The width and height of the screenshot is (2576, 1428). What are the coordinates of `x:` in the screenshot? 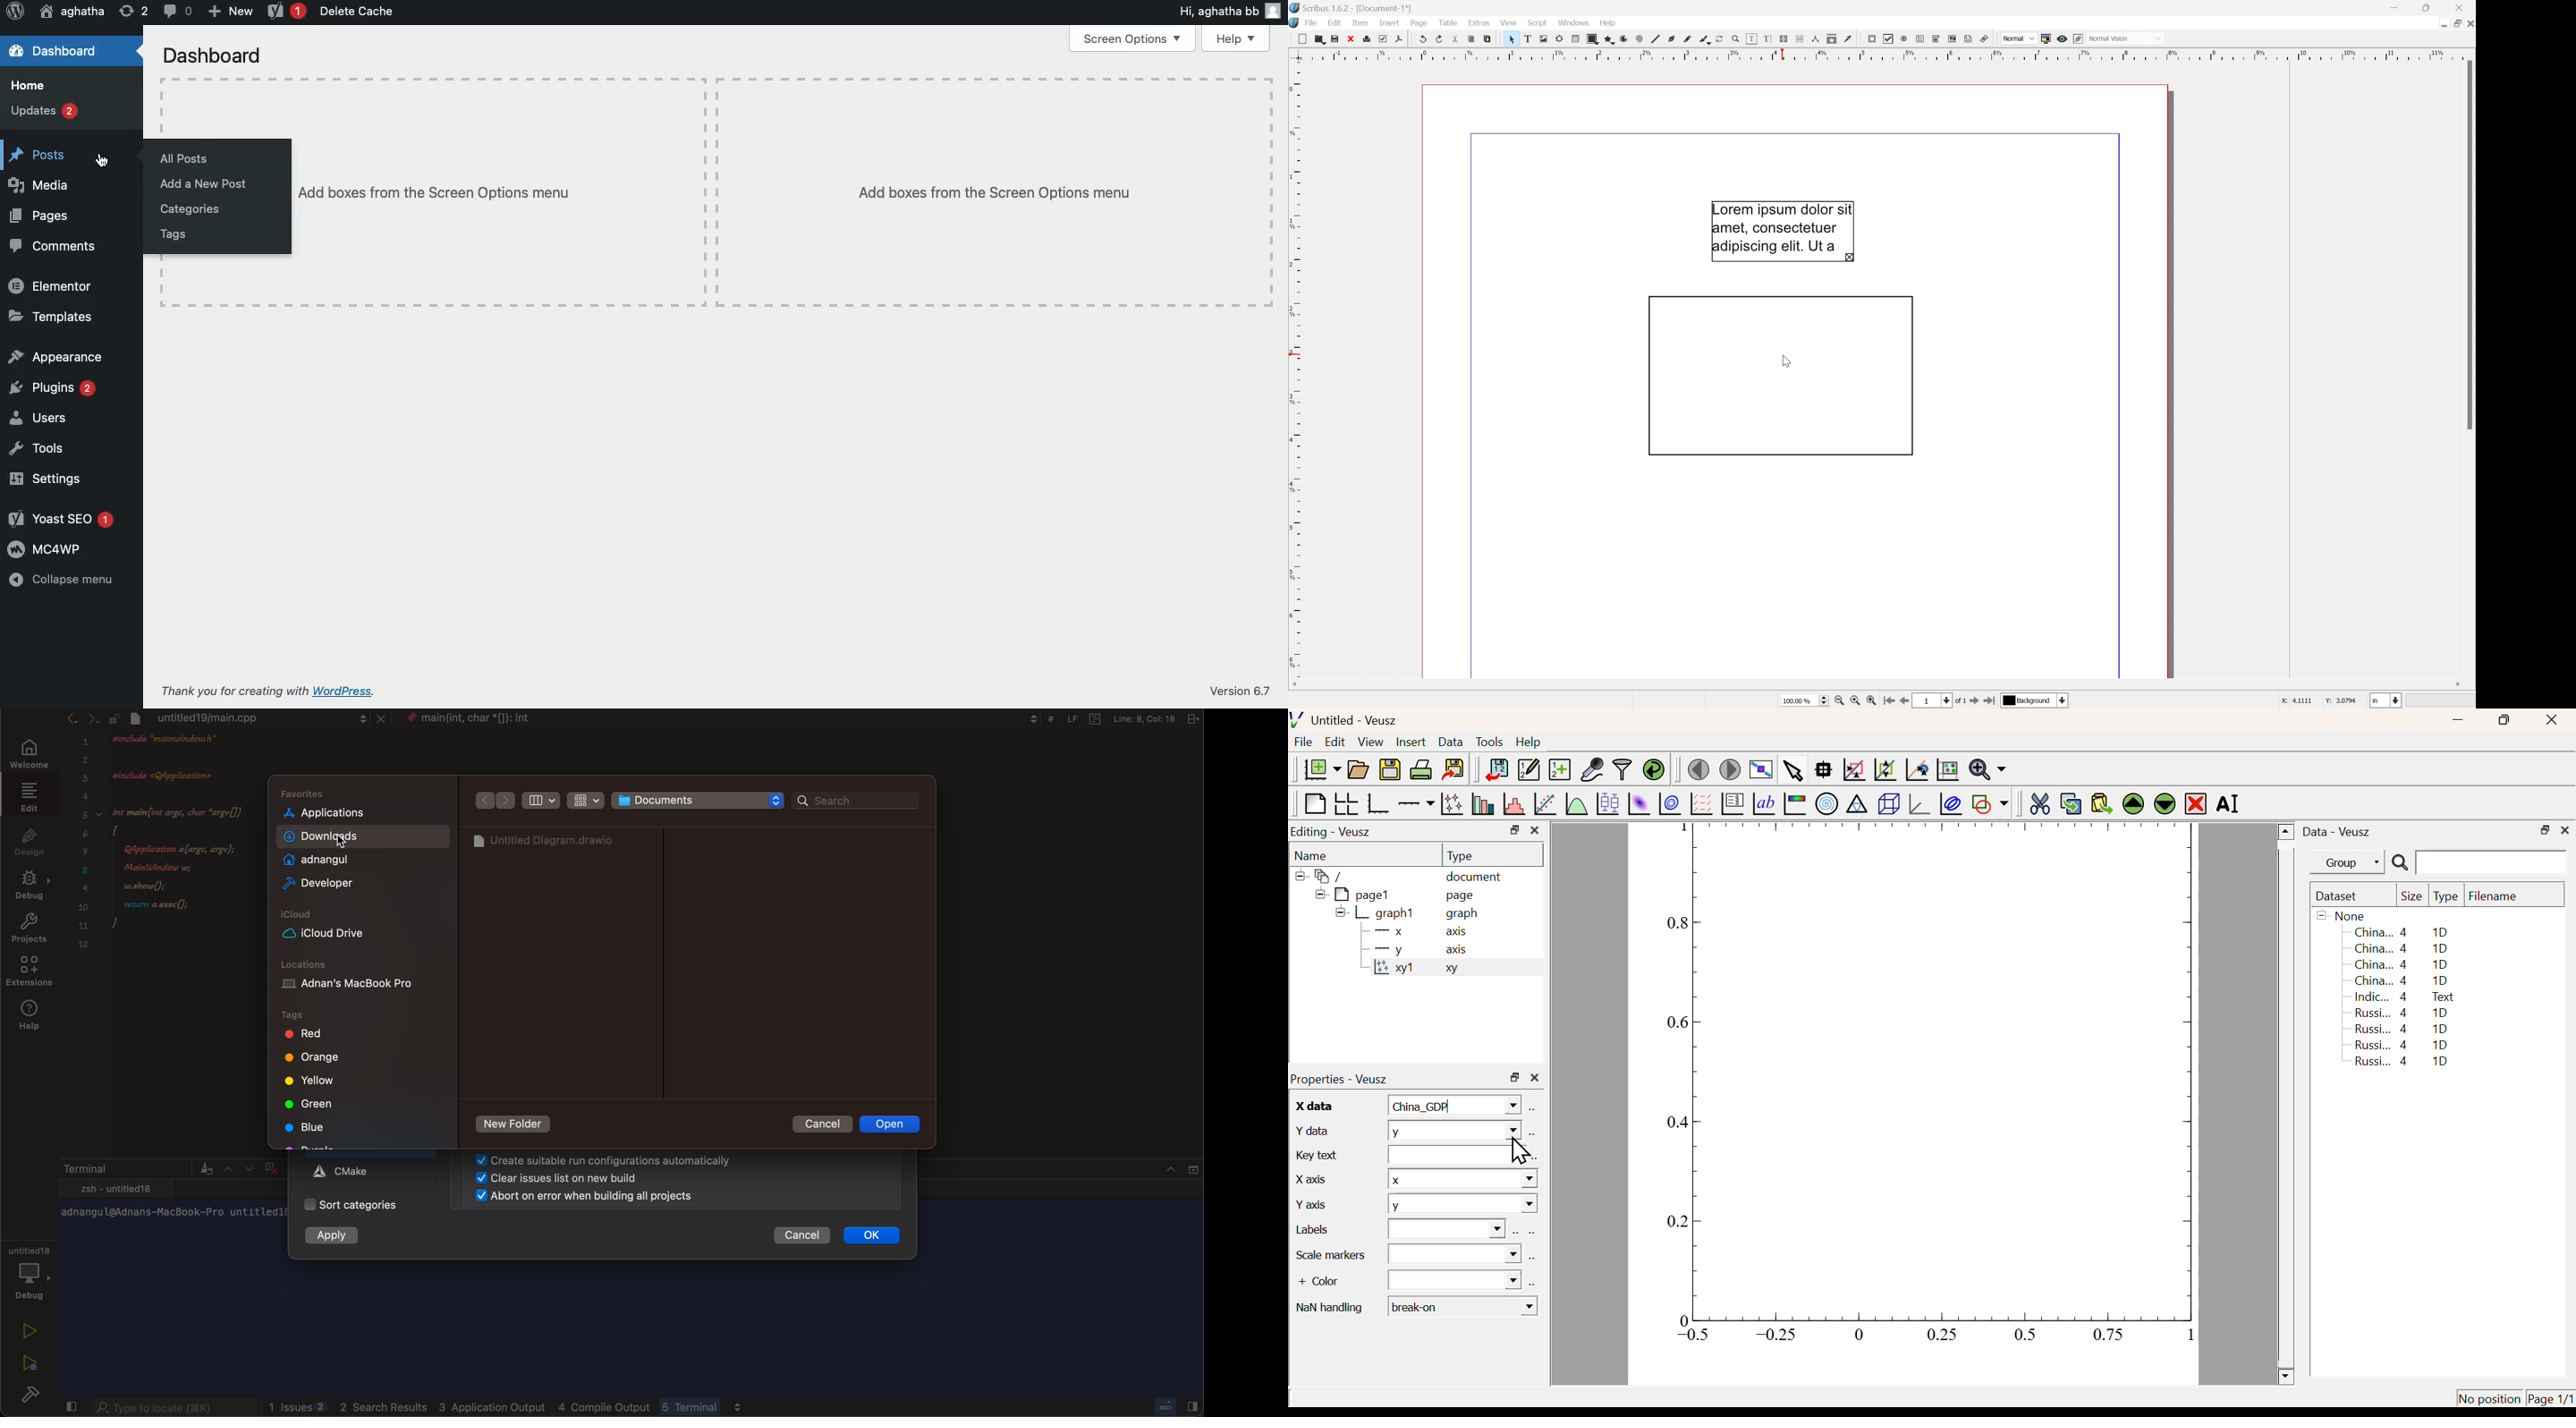 It's located at (2282, 701).